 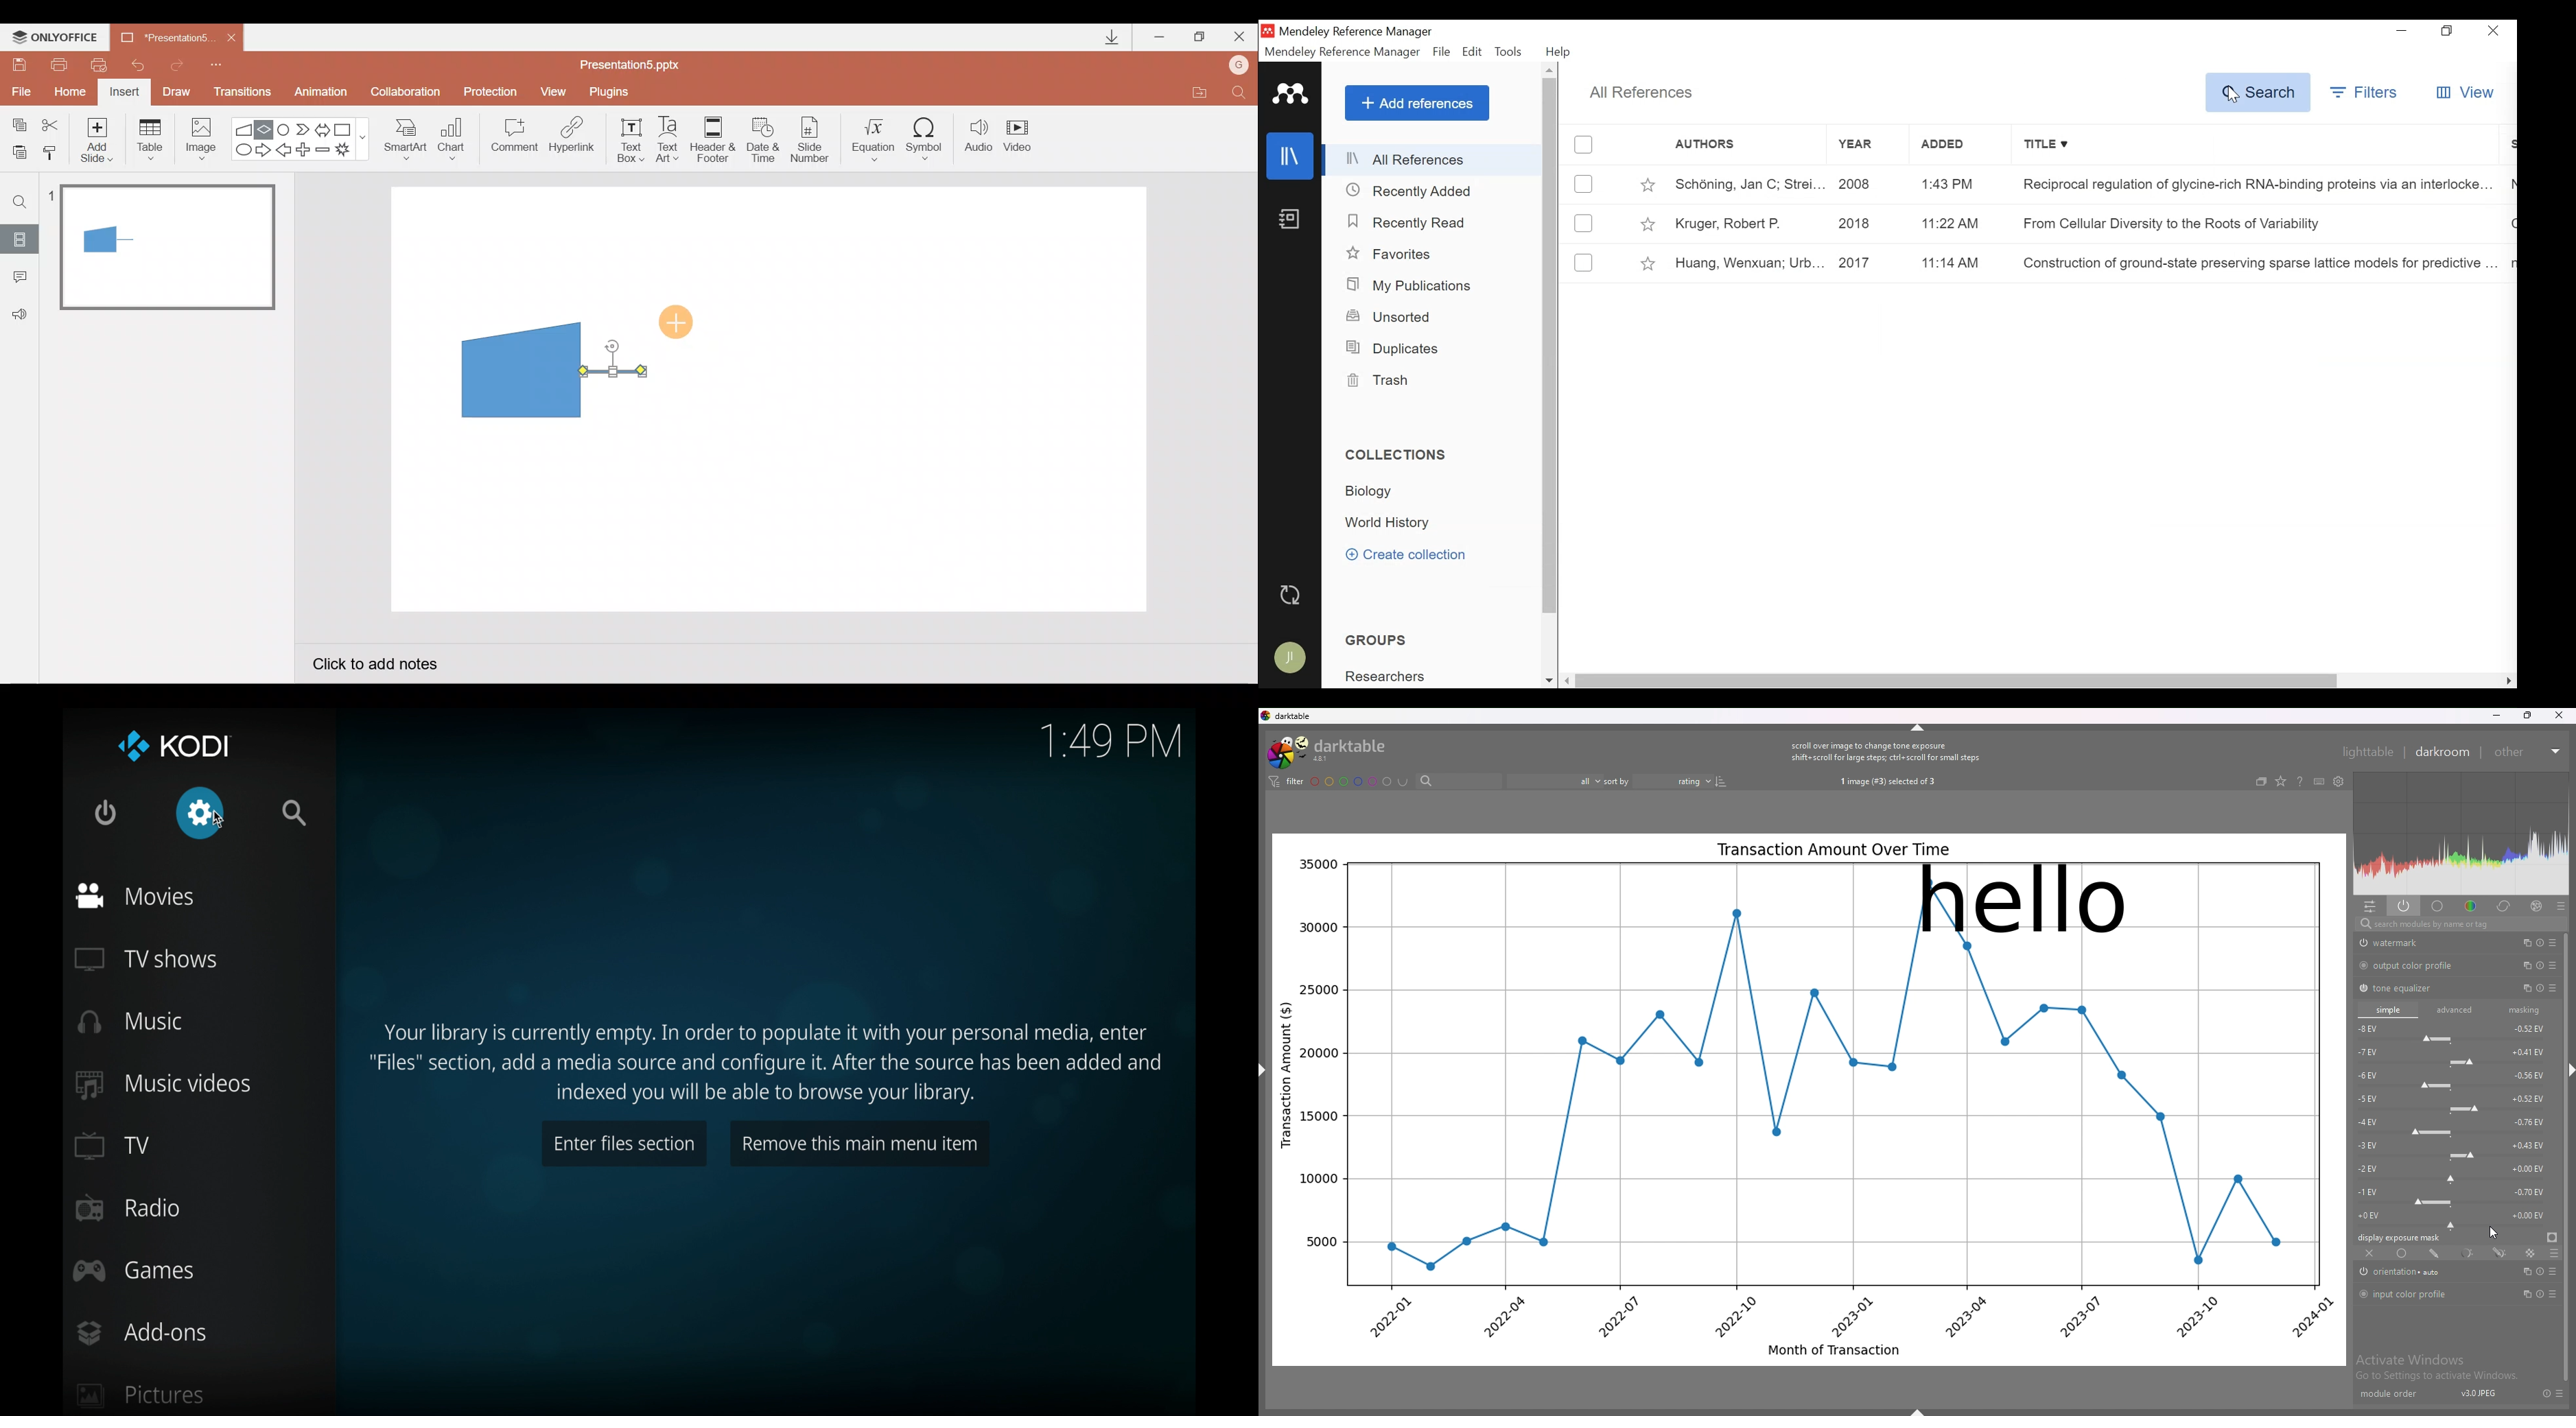 What do you see at coordinates (1888, 782) in the screenshot?
I see `1 image (#3) selected of 3` at bounding box center [1888, 782].